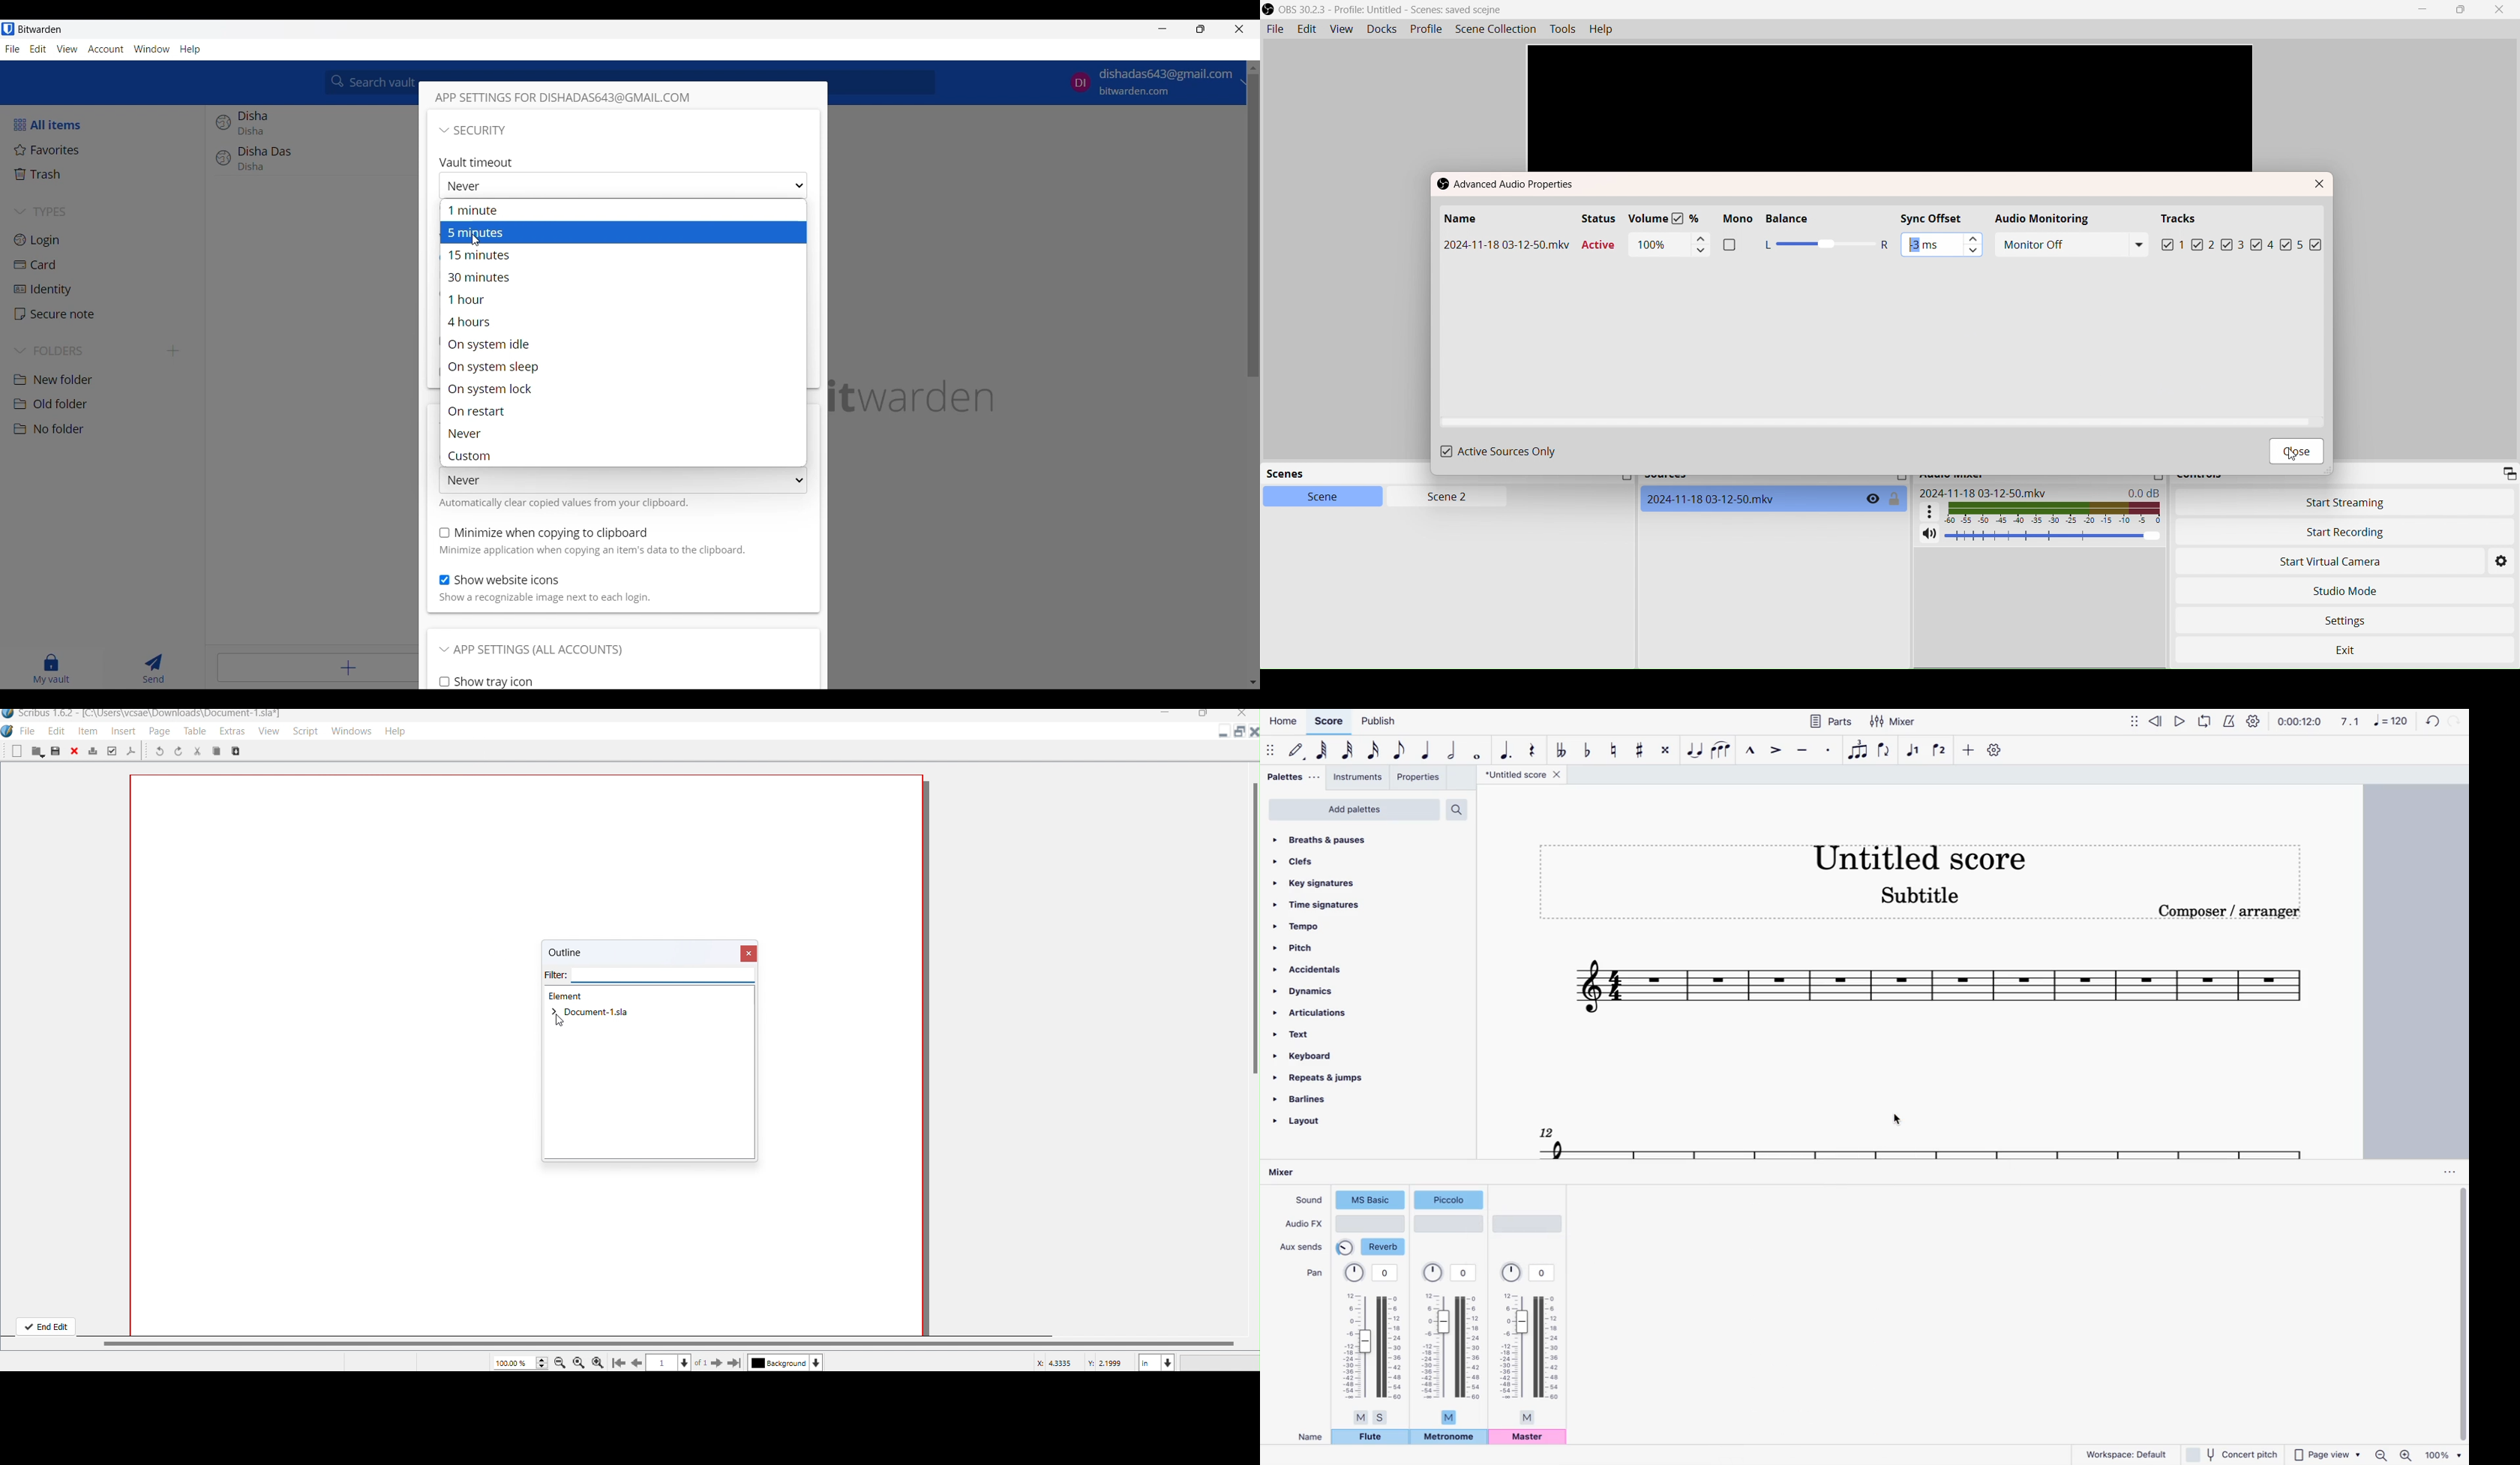 The height and width of the screenshot is (1484, 2520). Describe the element at coordinates (1374, 751) in the screenshot. I see `16th note` at that location.